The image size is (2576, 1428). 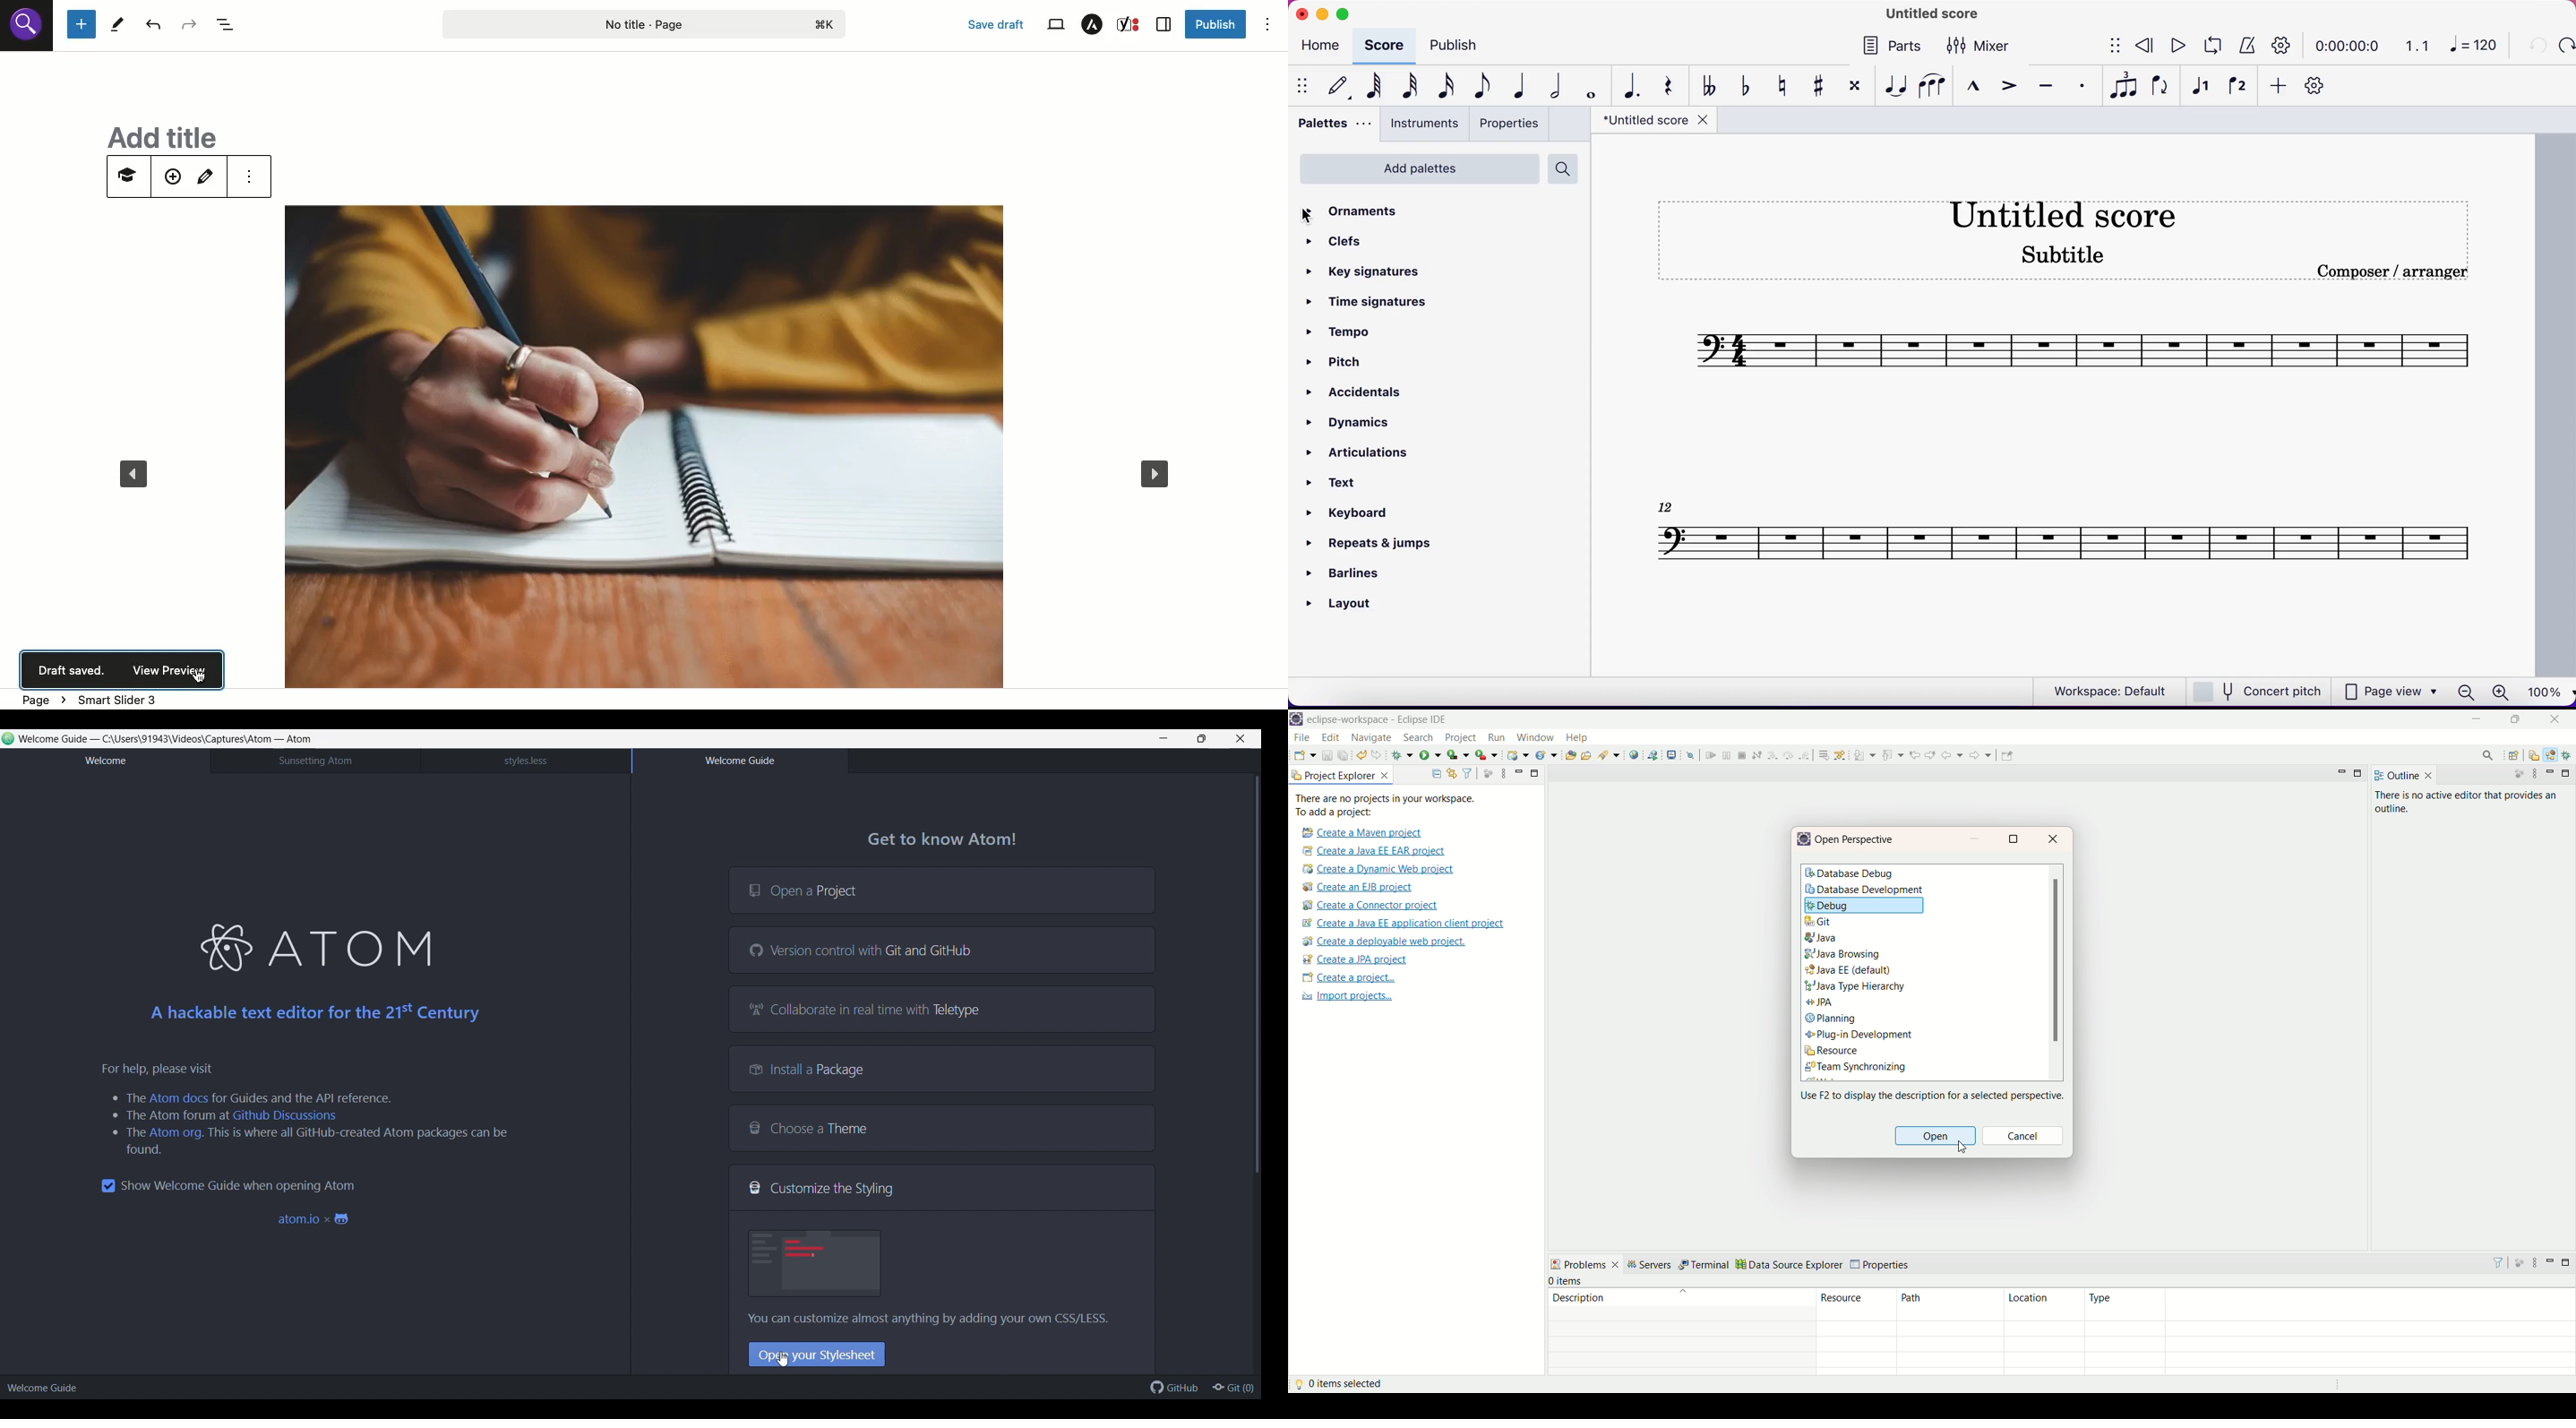 What do you see at coordinates (209, 176) in the screenshot?
I see `edit` at bounding box center [209, 176].